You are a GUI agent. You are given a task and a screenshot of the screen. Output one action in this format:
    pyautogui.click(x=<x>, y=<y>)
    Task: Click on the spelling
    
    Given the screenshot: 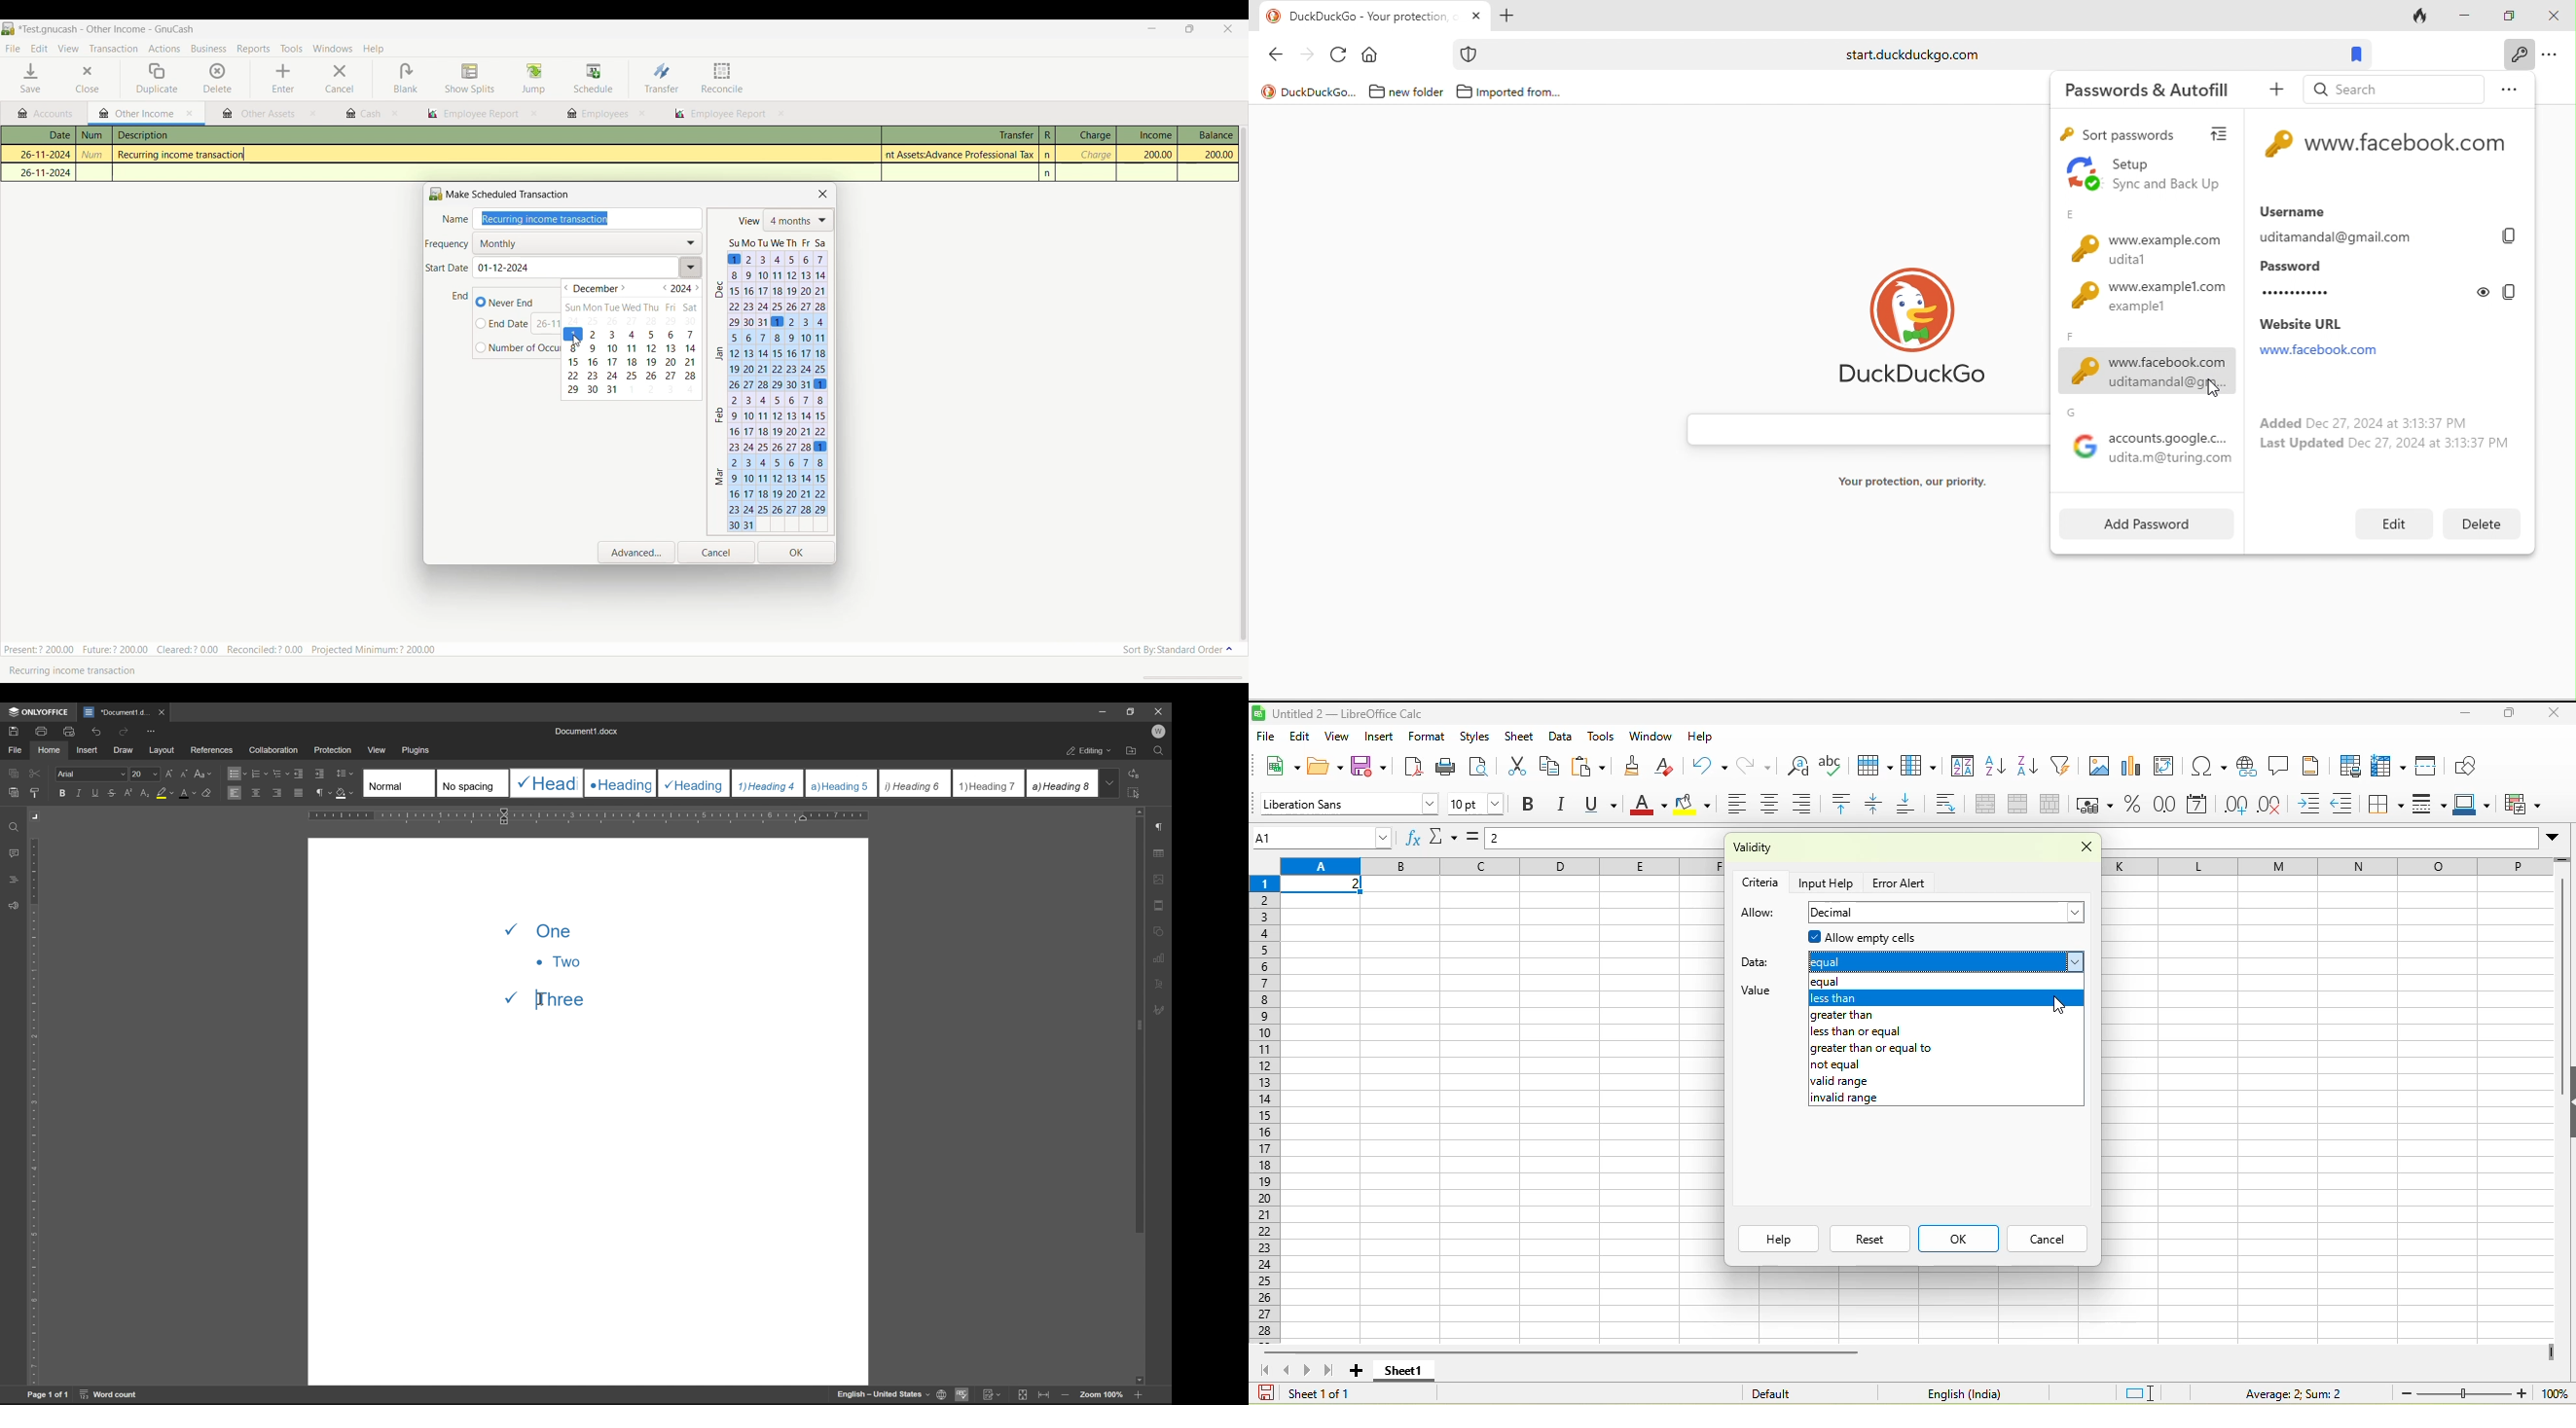 What is the action you would take?
    pyautogui.click(x=1833, y=766)
    